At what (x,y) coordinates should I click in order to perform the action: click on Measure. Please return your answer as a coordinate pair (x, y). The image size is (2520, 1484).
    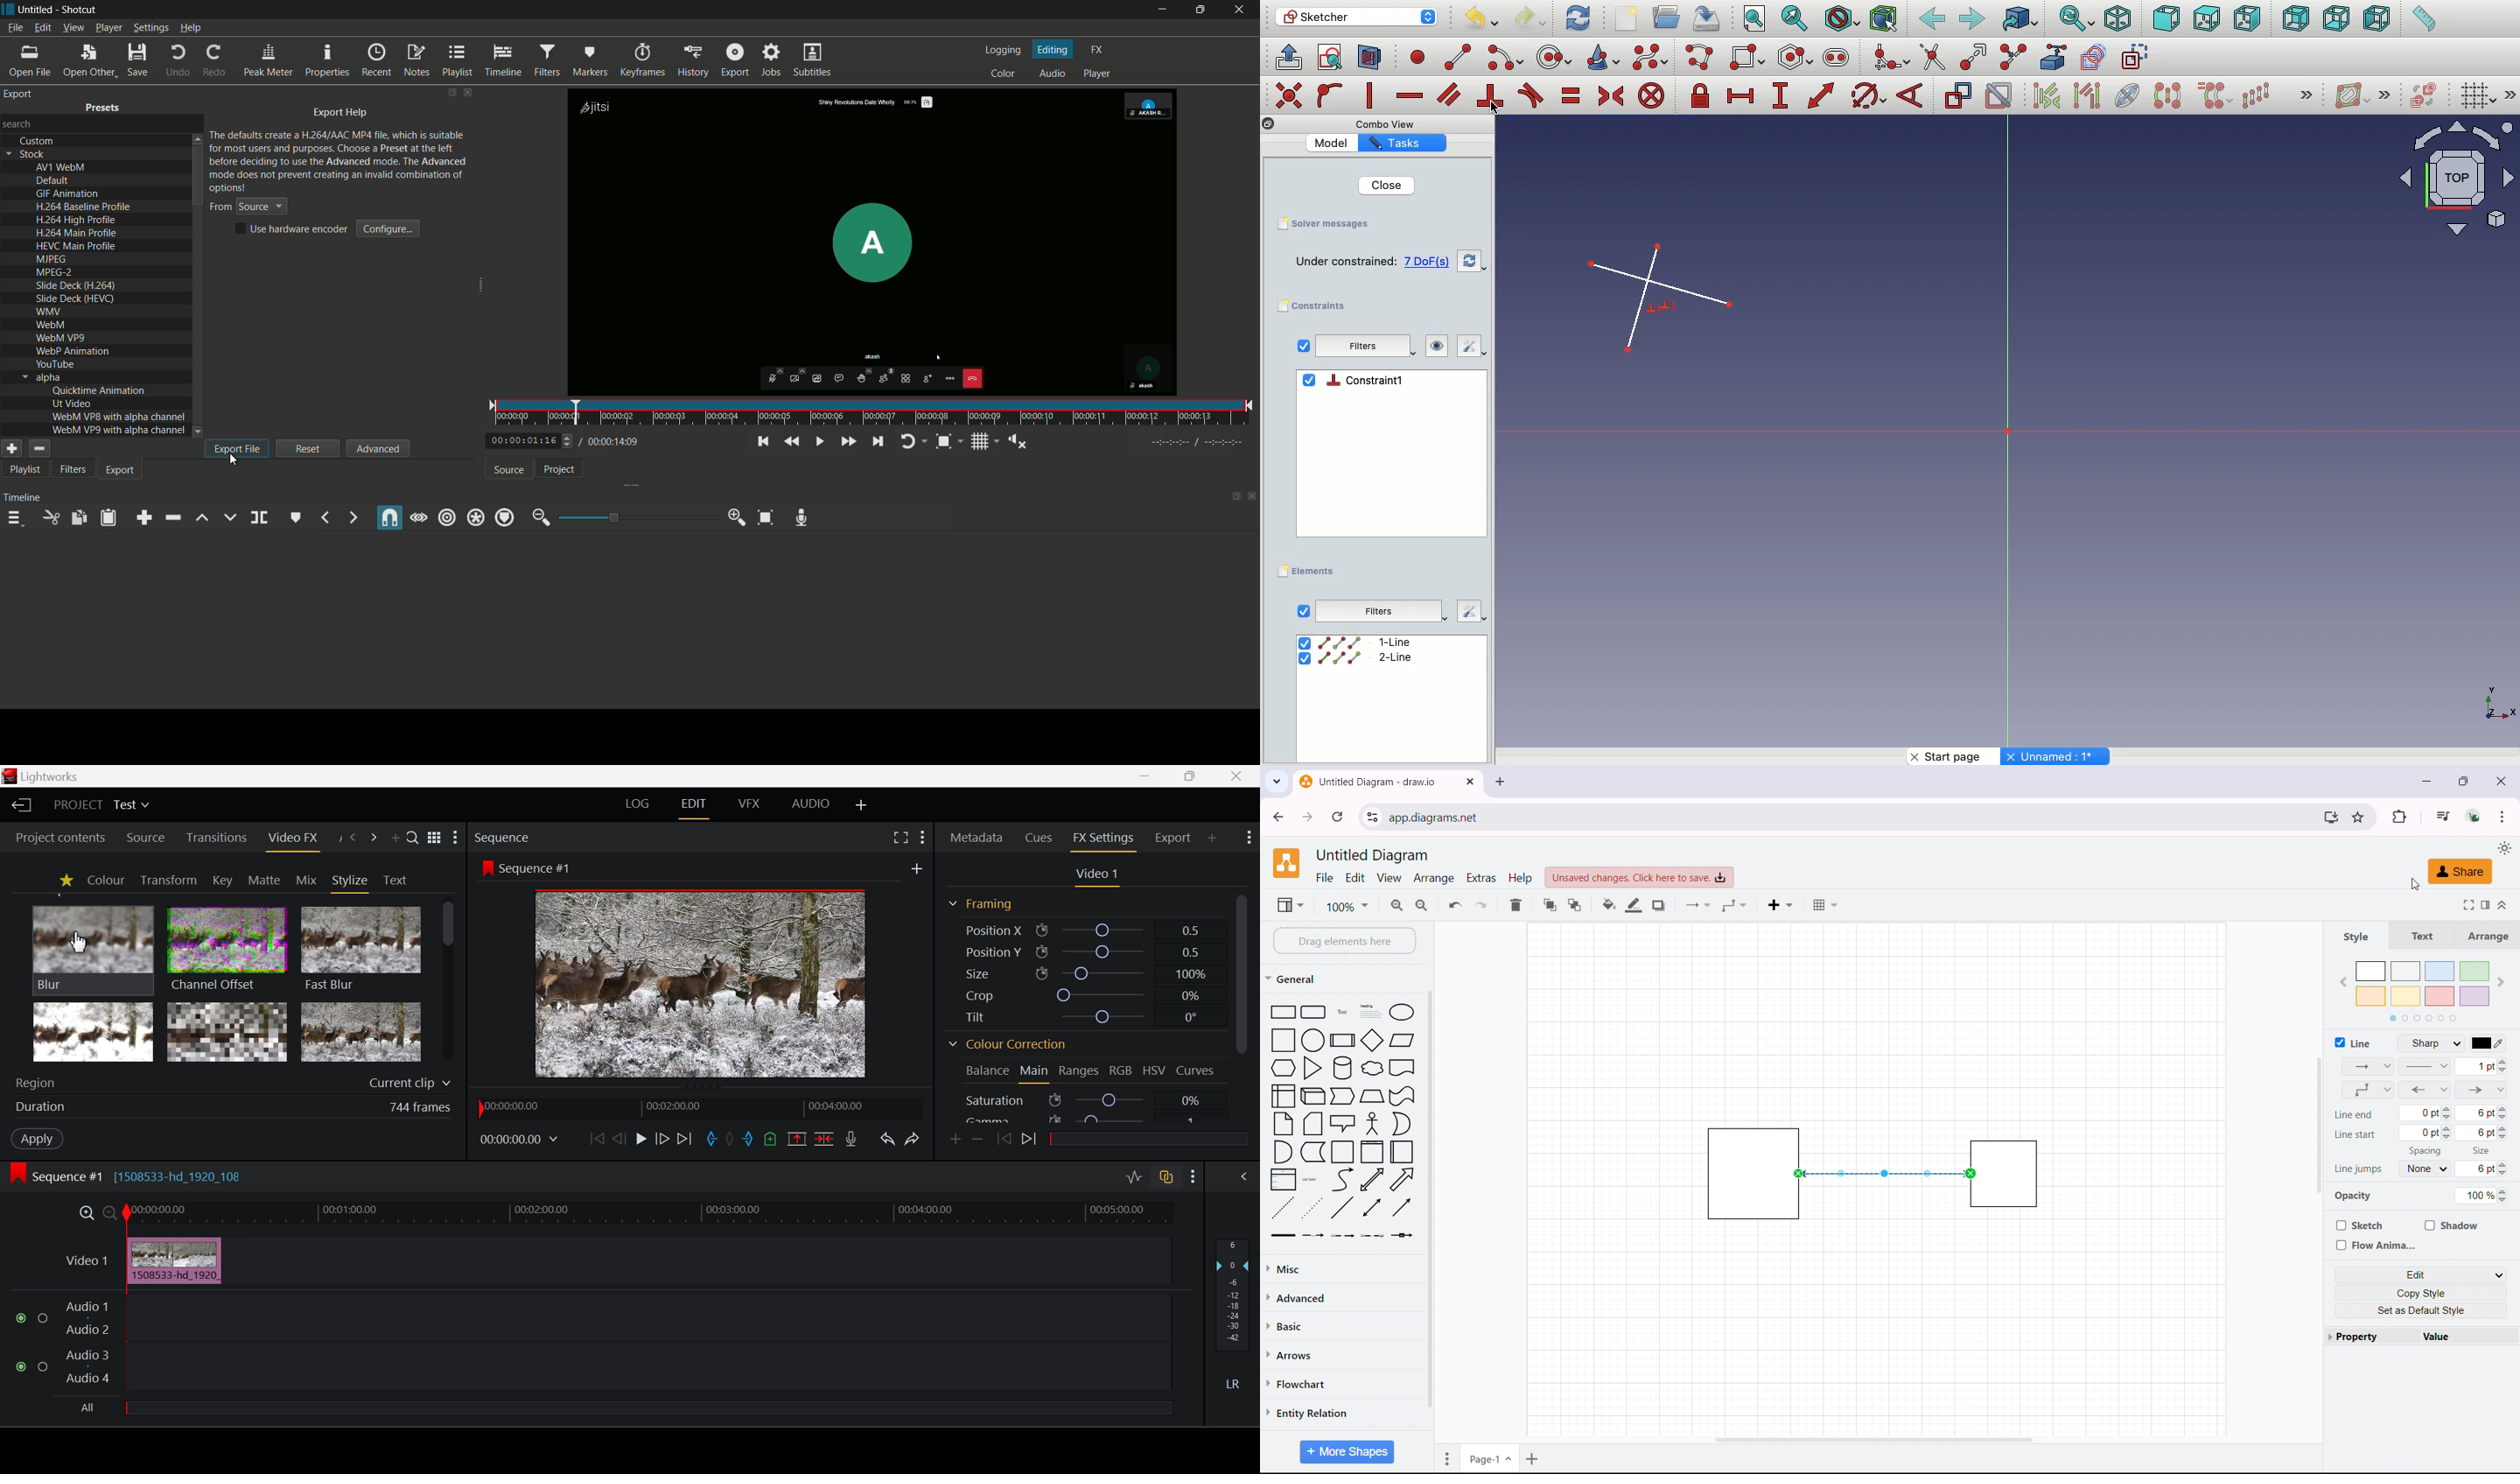
    Looking at the image, I should click on (2422, 20).